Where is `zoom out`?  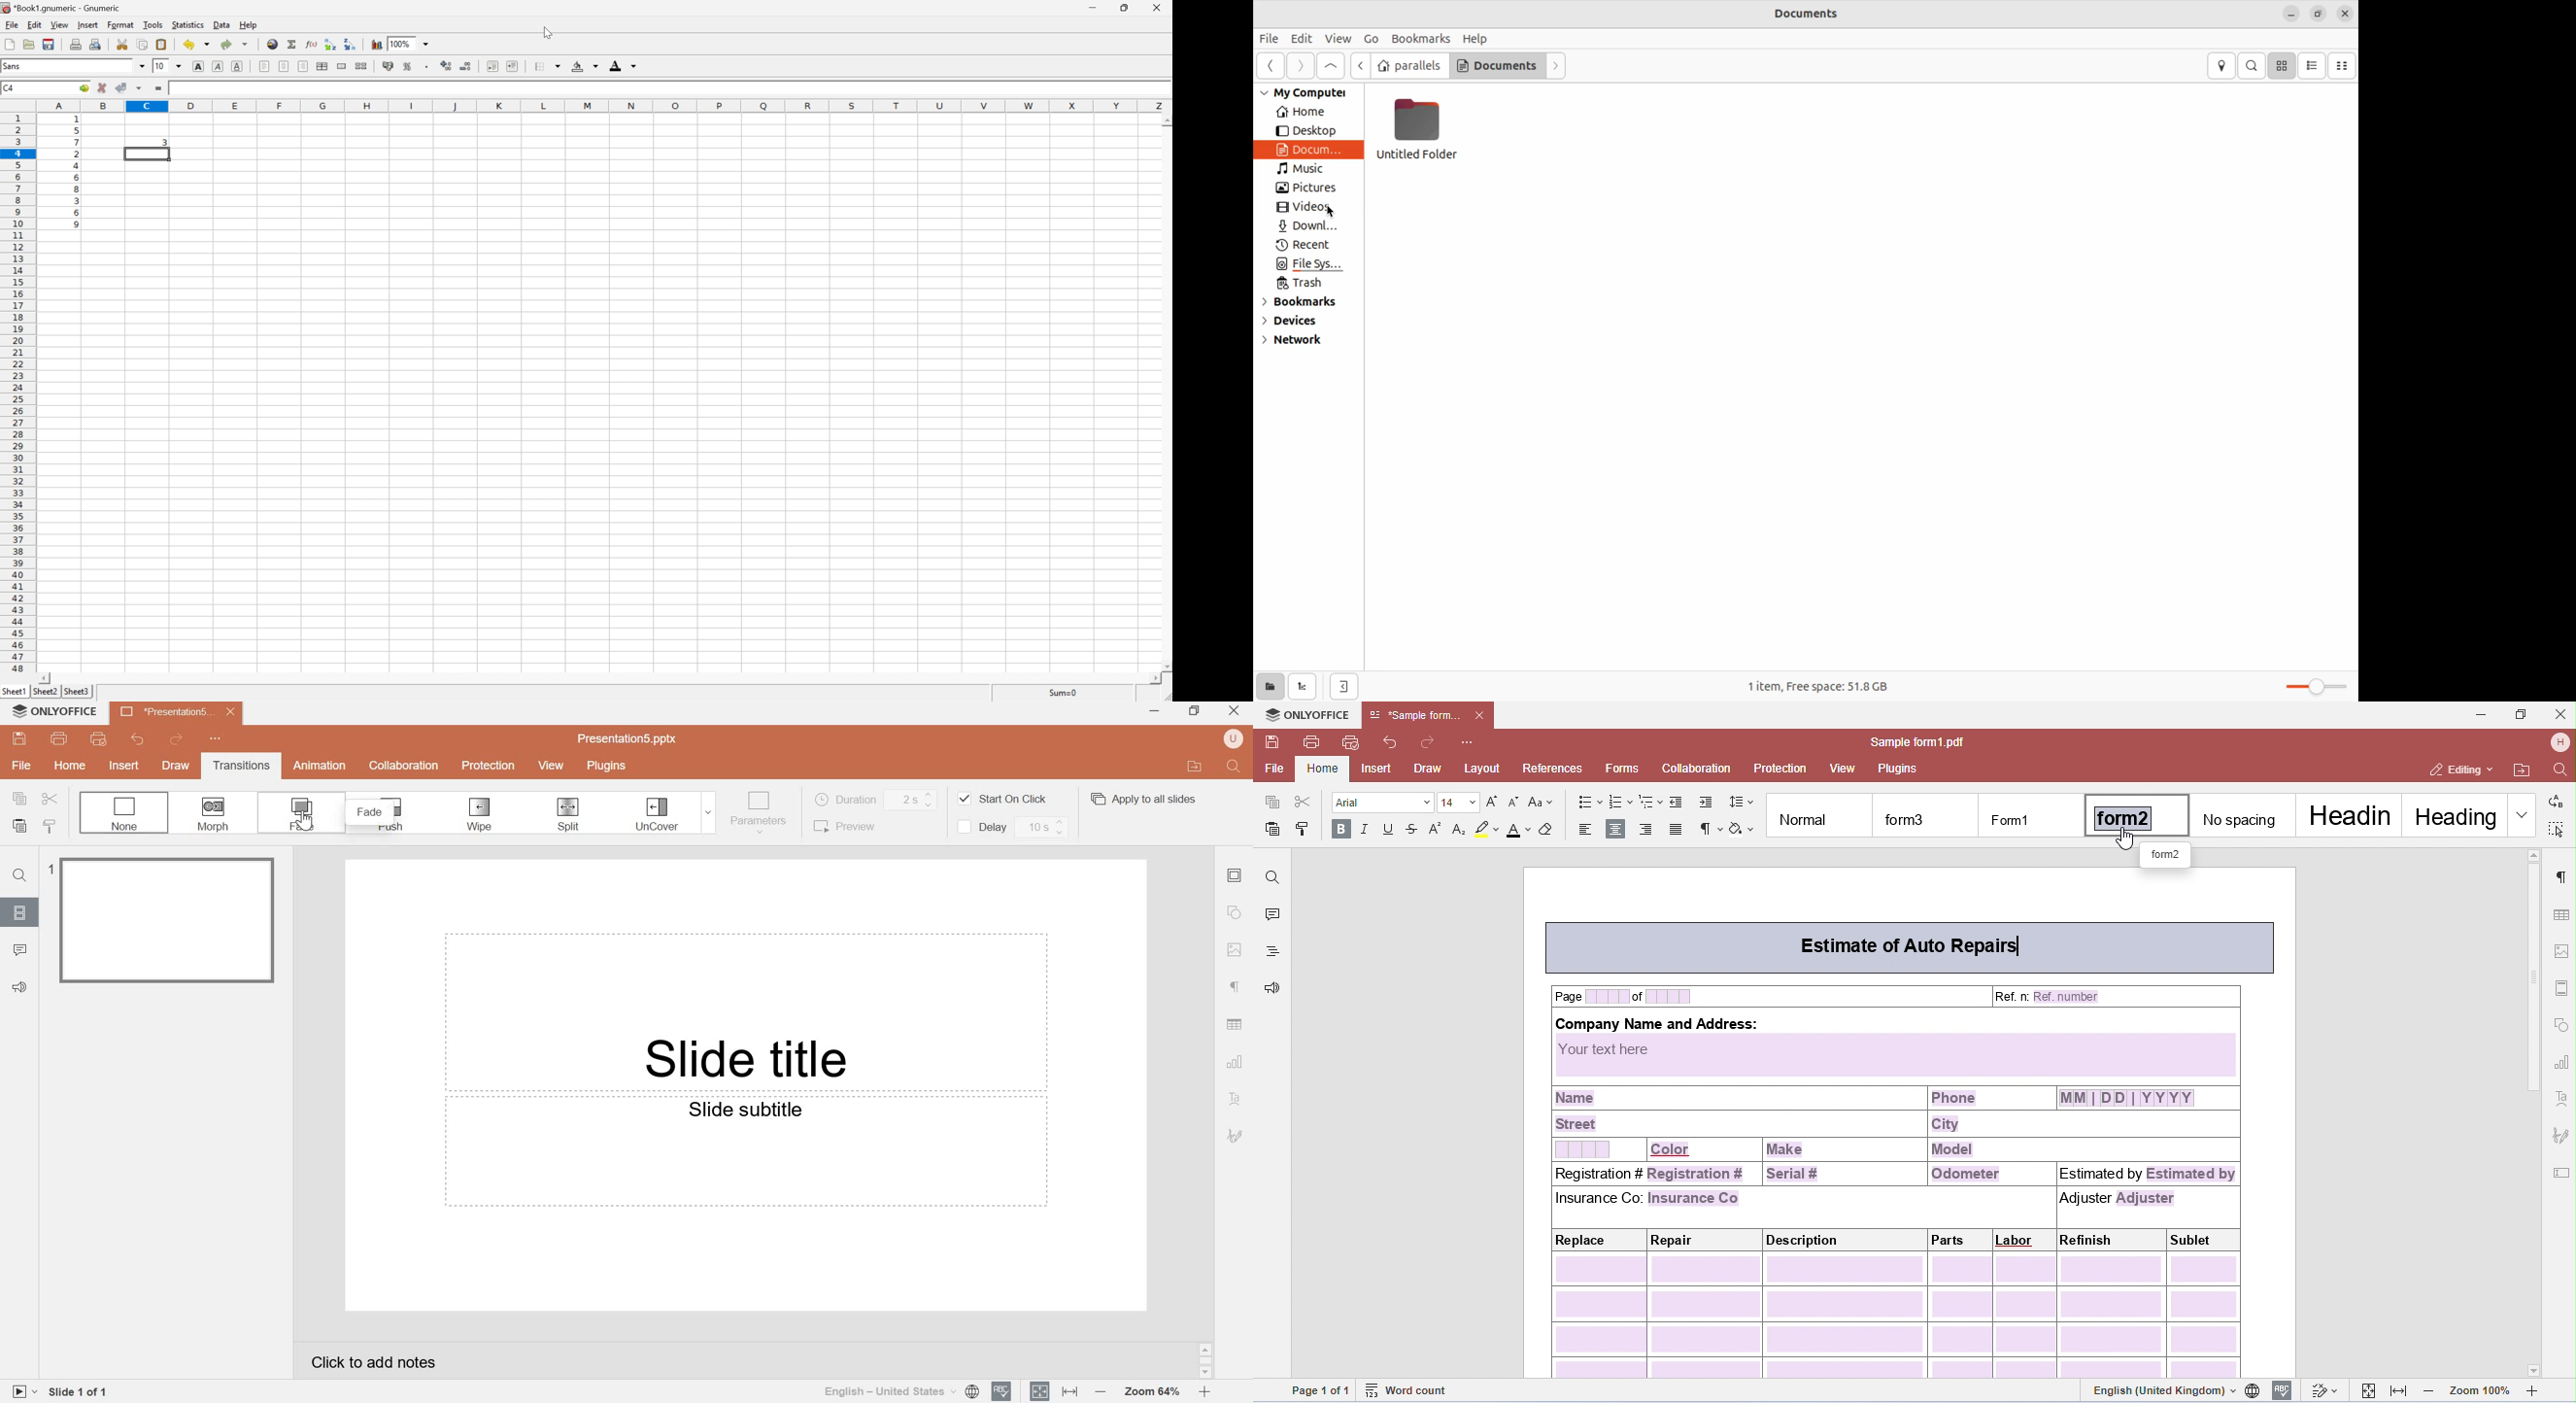 zoom out is located at coordinates (1099, 1391).